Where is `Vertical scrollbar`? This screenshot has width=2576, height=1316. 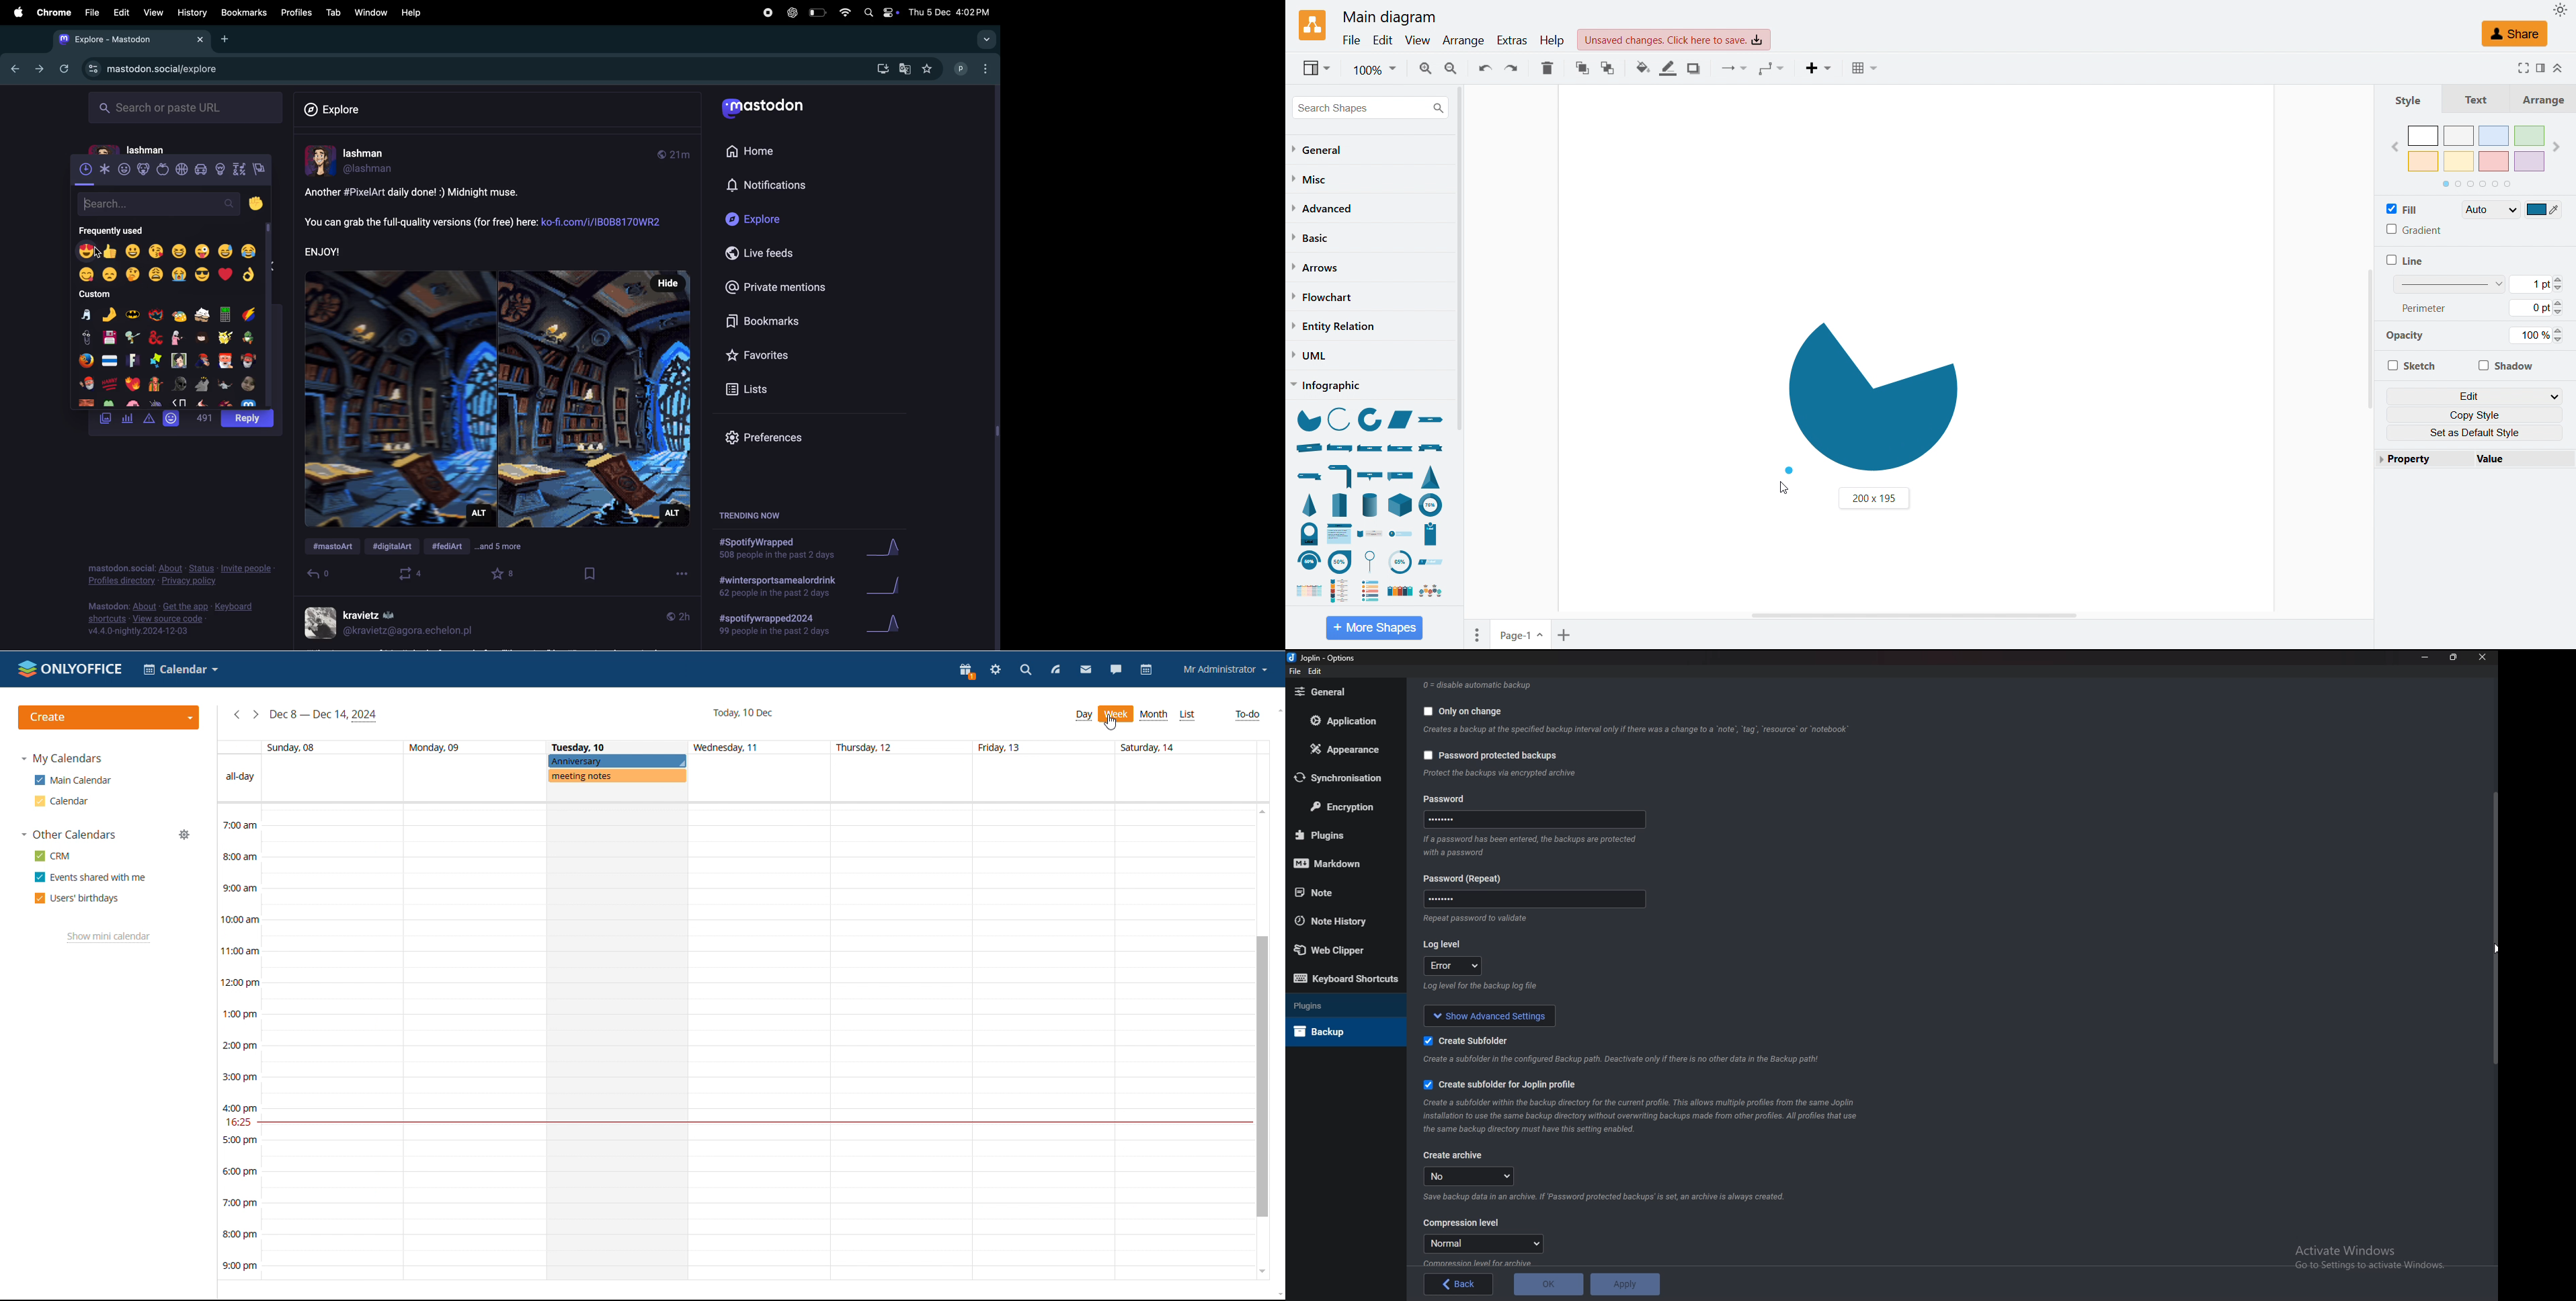
Vertical scrollbar is located at coordinates (2370, 339).